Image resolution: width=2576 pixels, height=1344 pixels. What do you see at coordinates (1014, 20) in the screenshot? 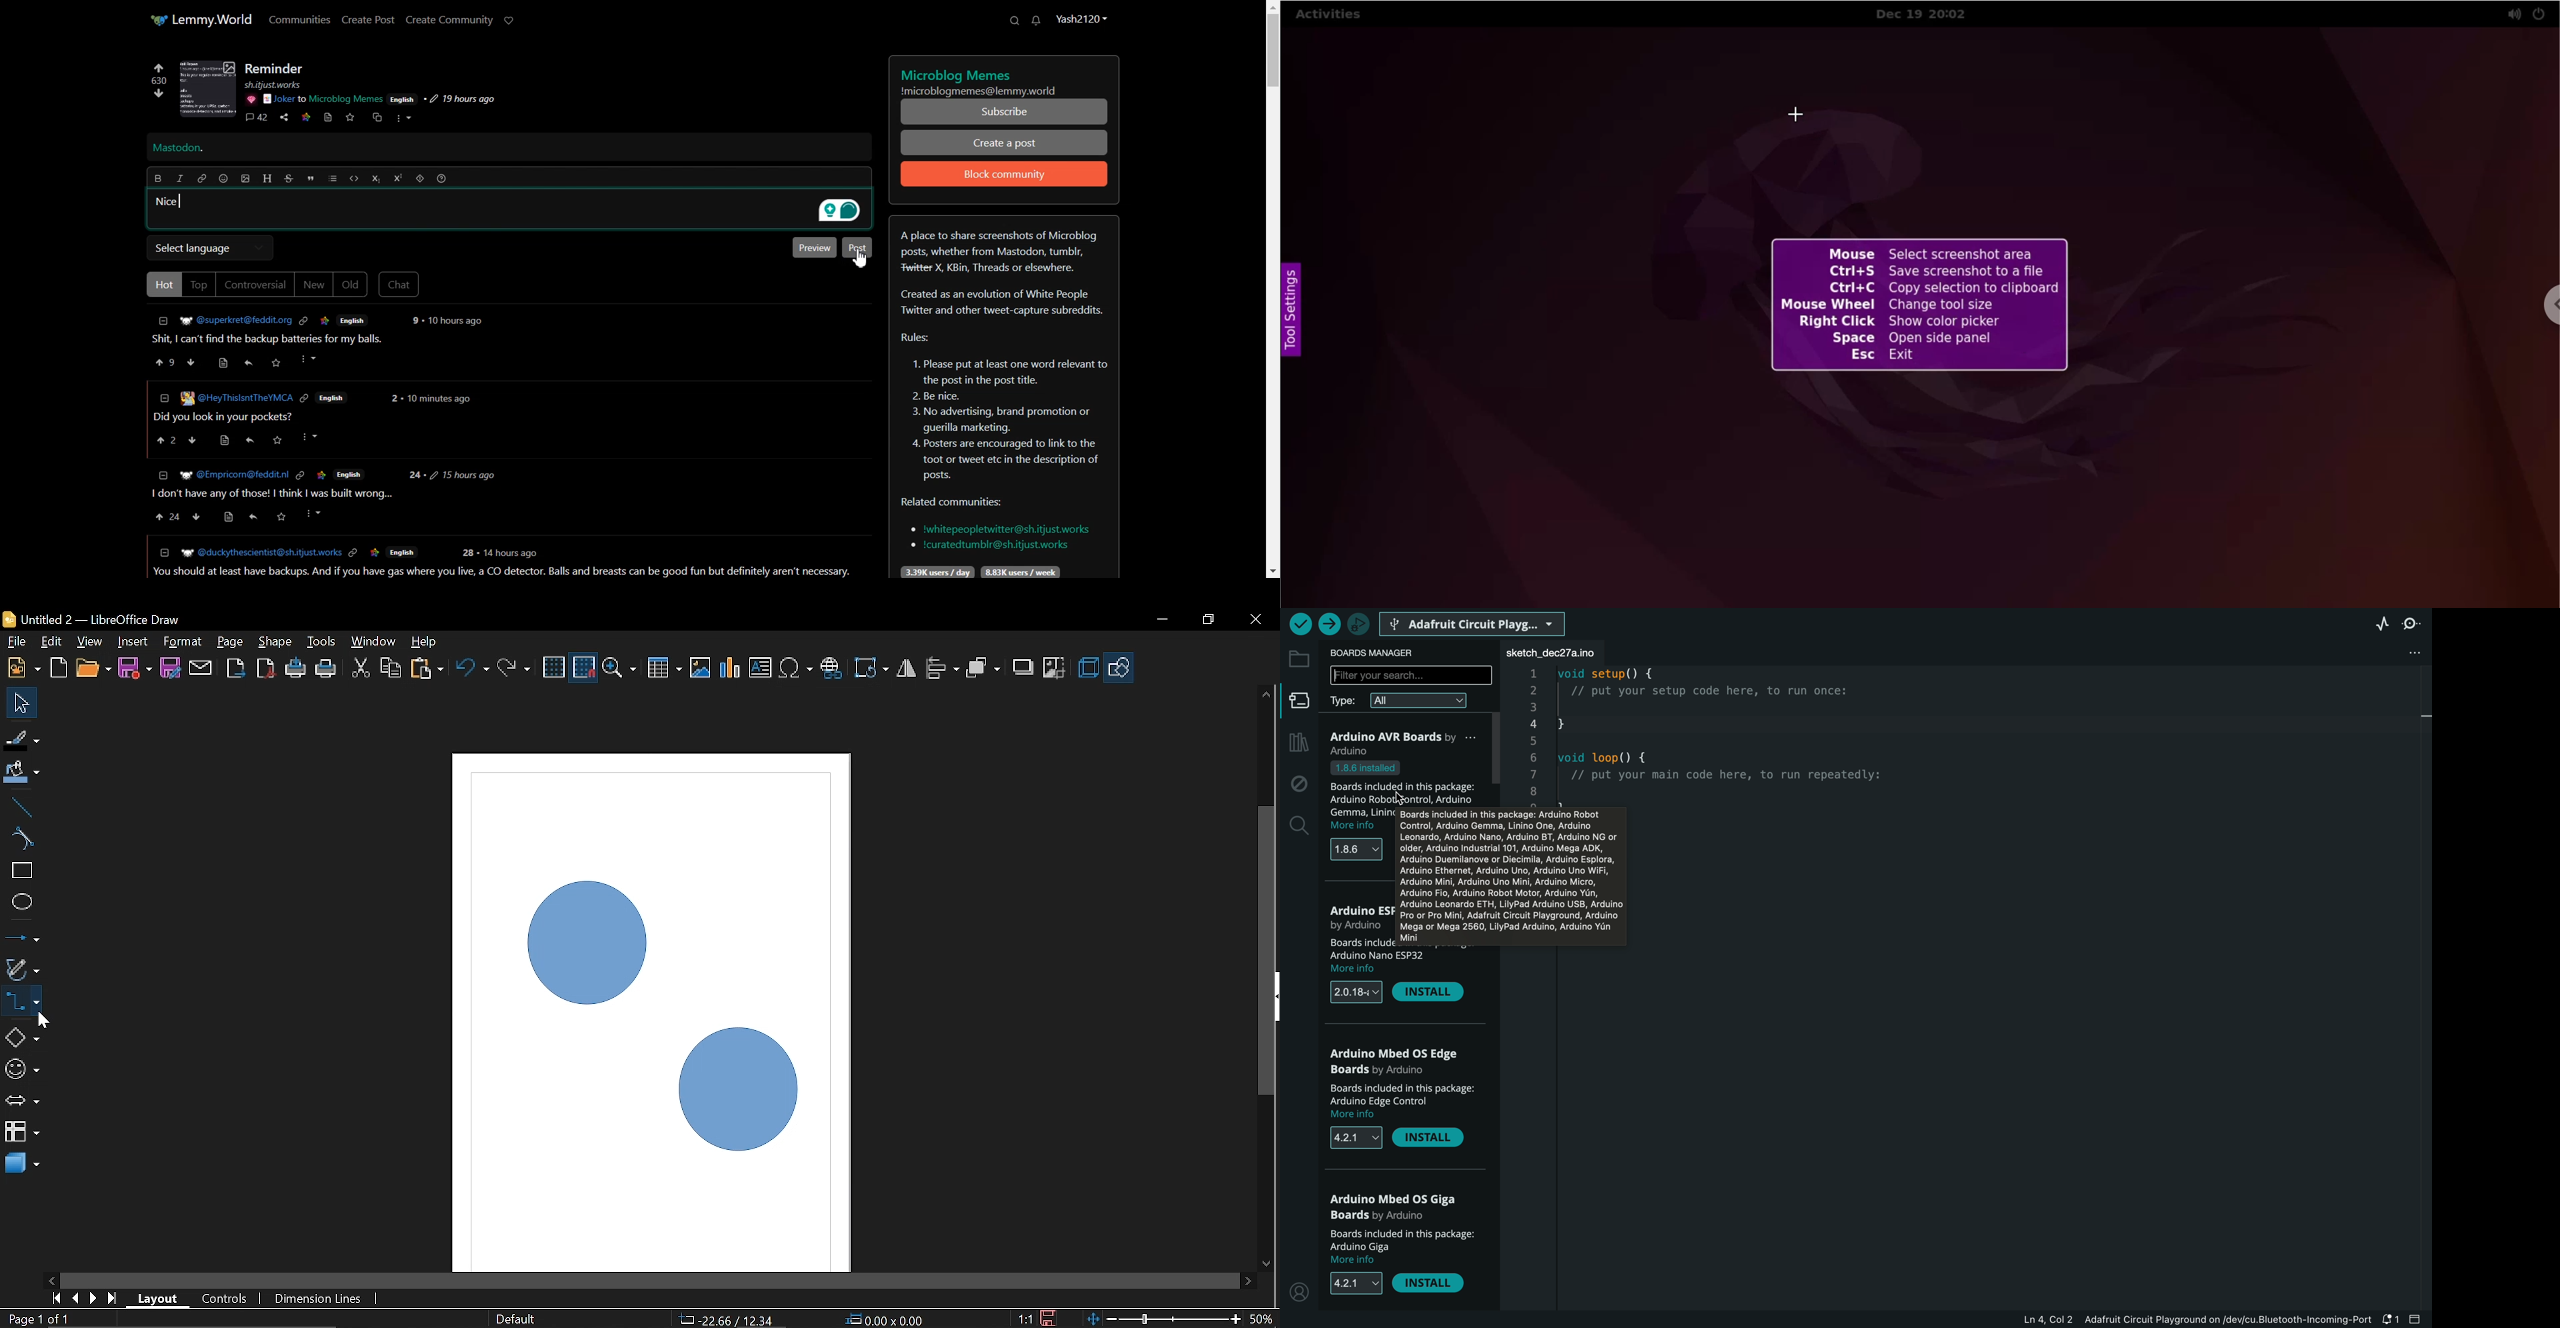
I see `Search` at bounding box center [1014, 20].